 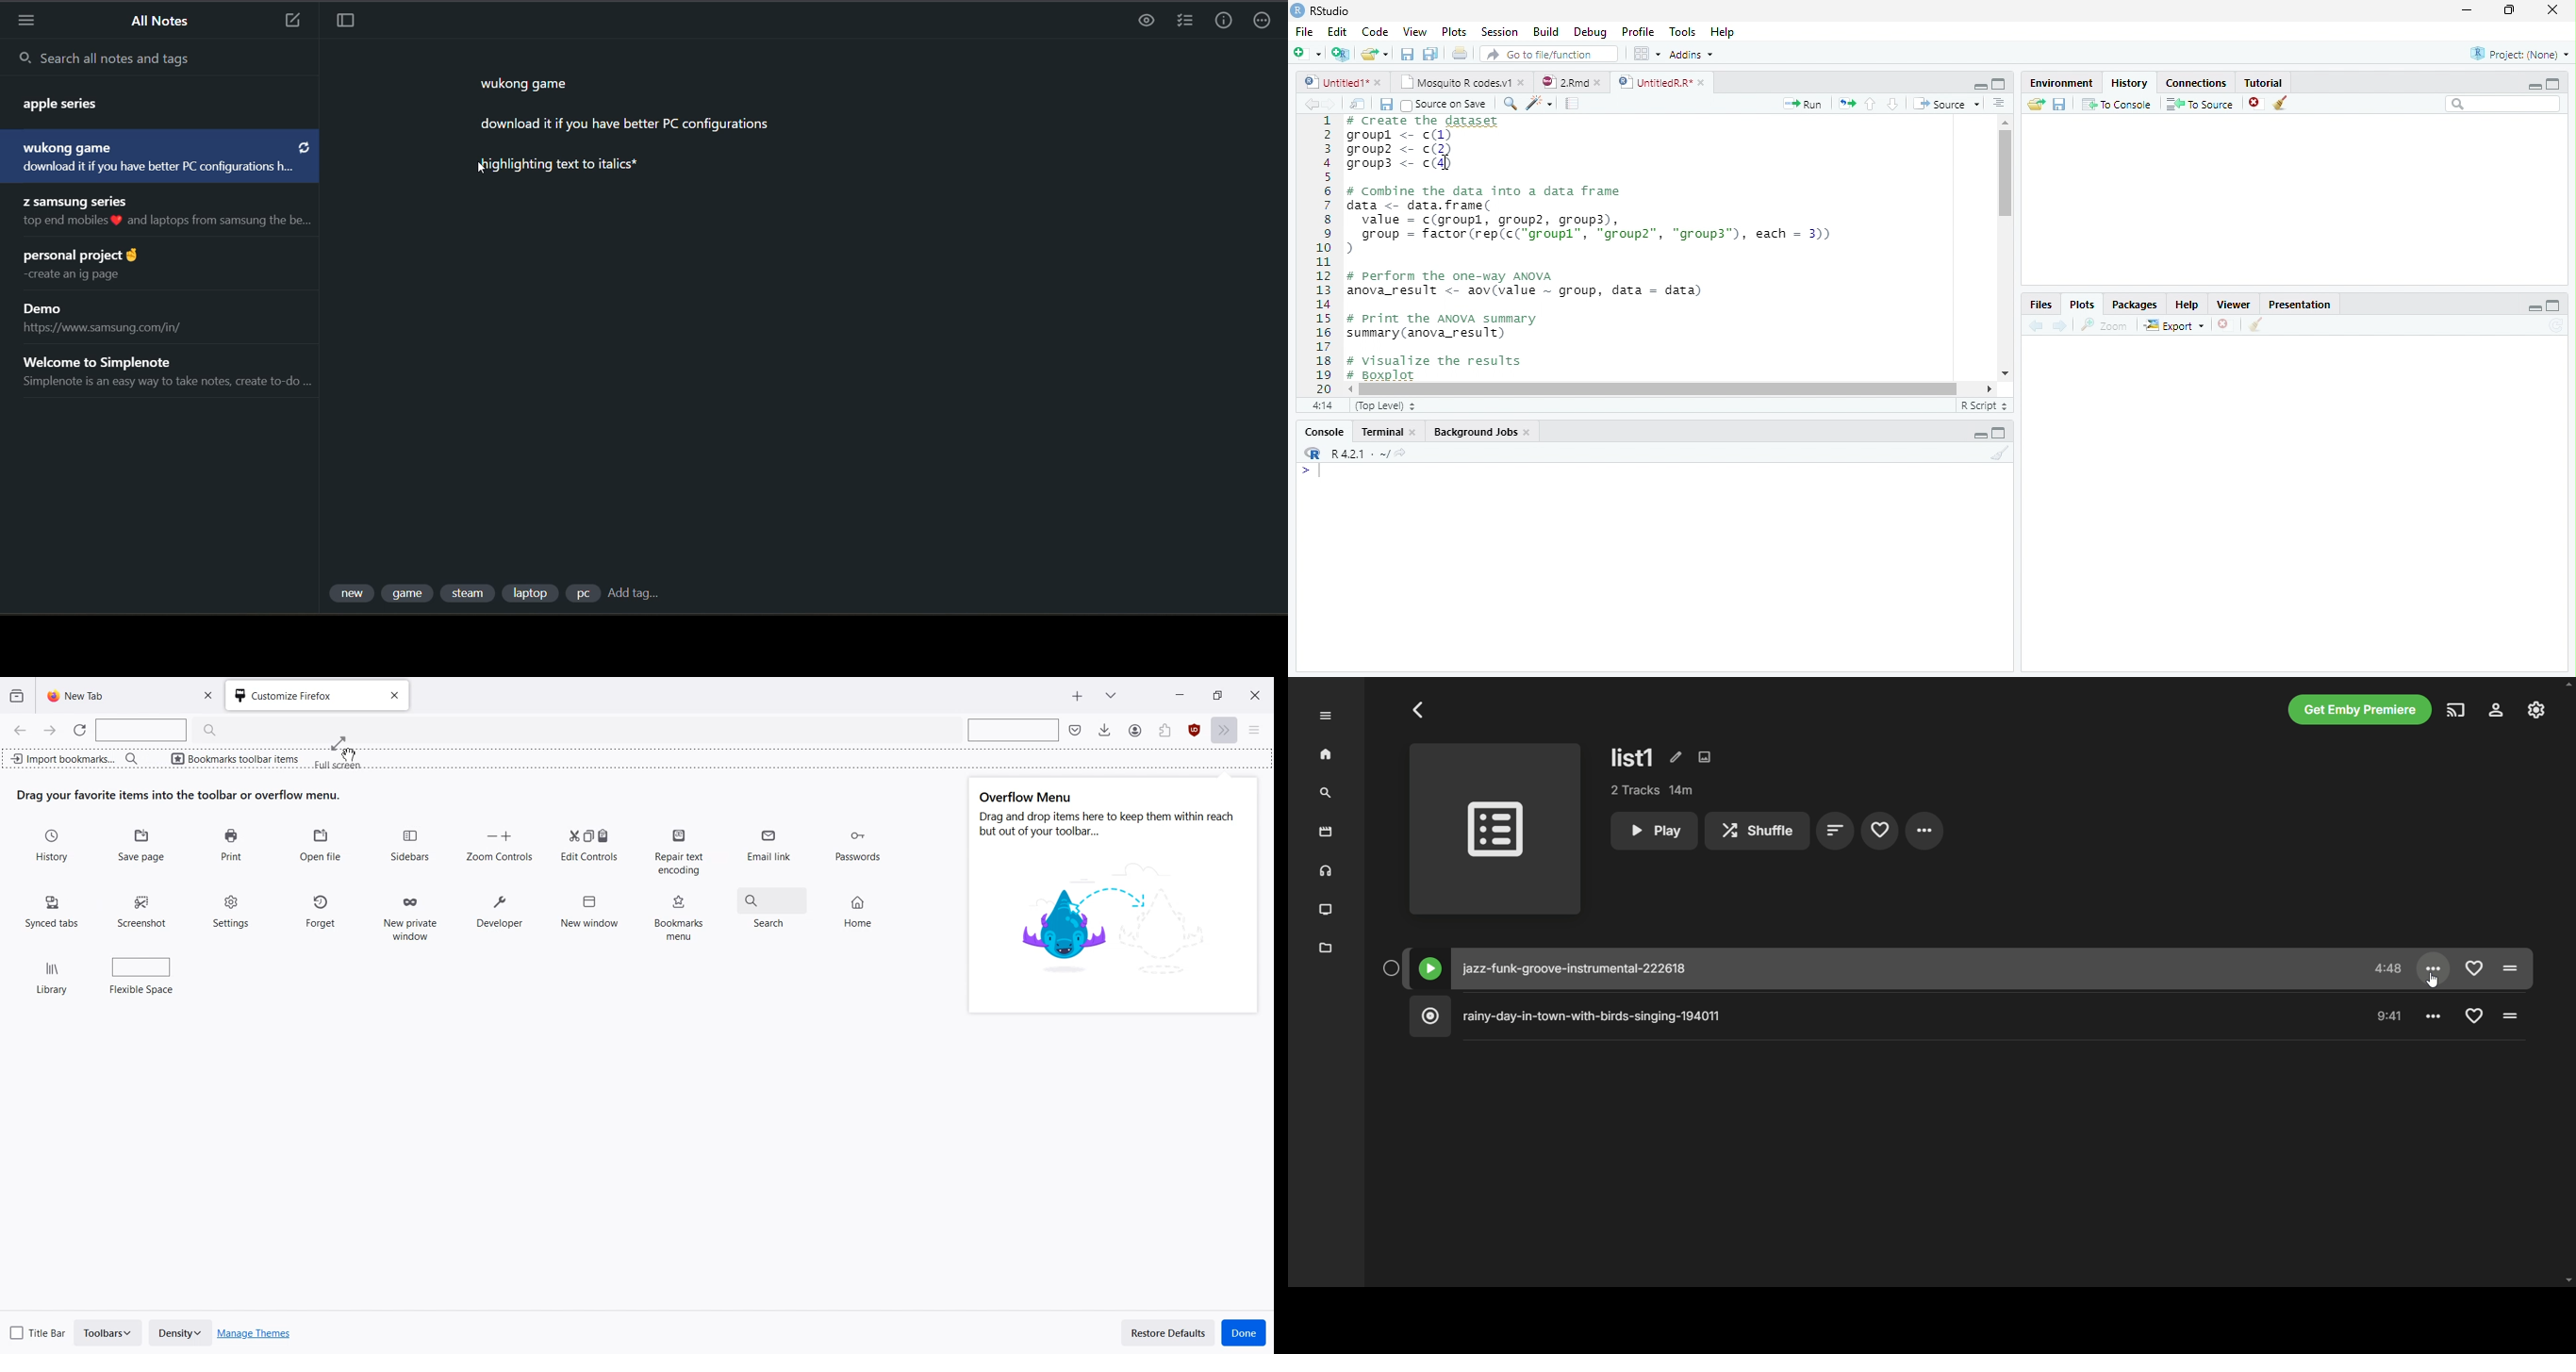 What do you see at coordinates (2175, 325) in the screenshot?
I see `Export` at bounding box center [2175, 325].